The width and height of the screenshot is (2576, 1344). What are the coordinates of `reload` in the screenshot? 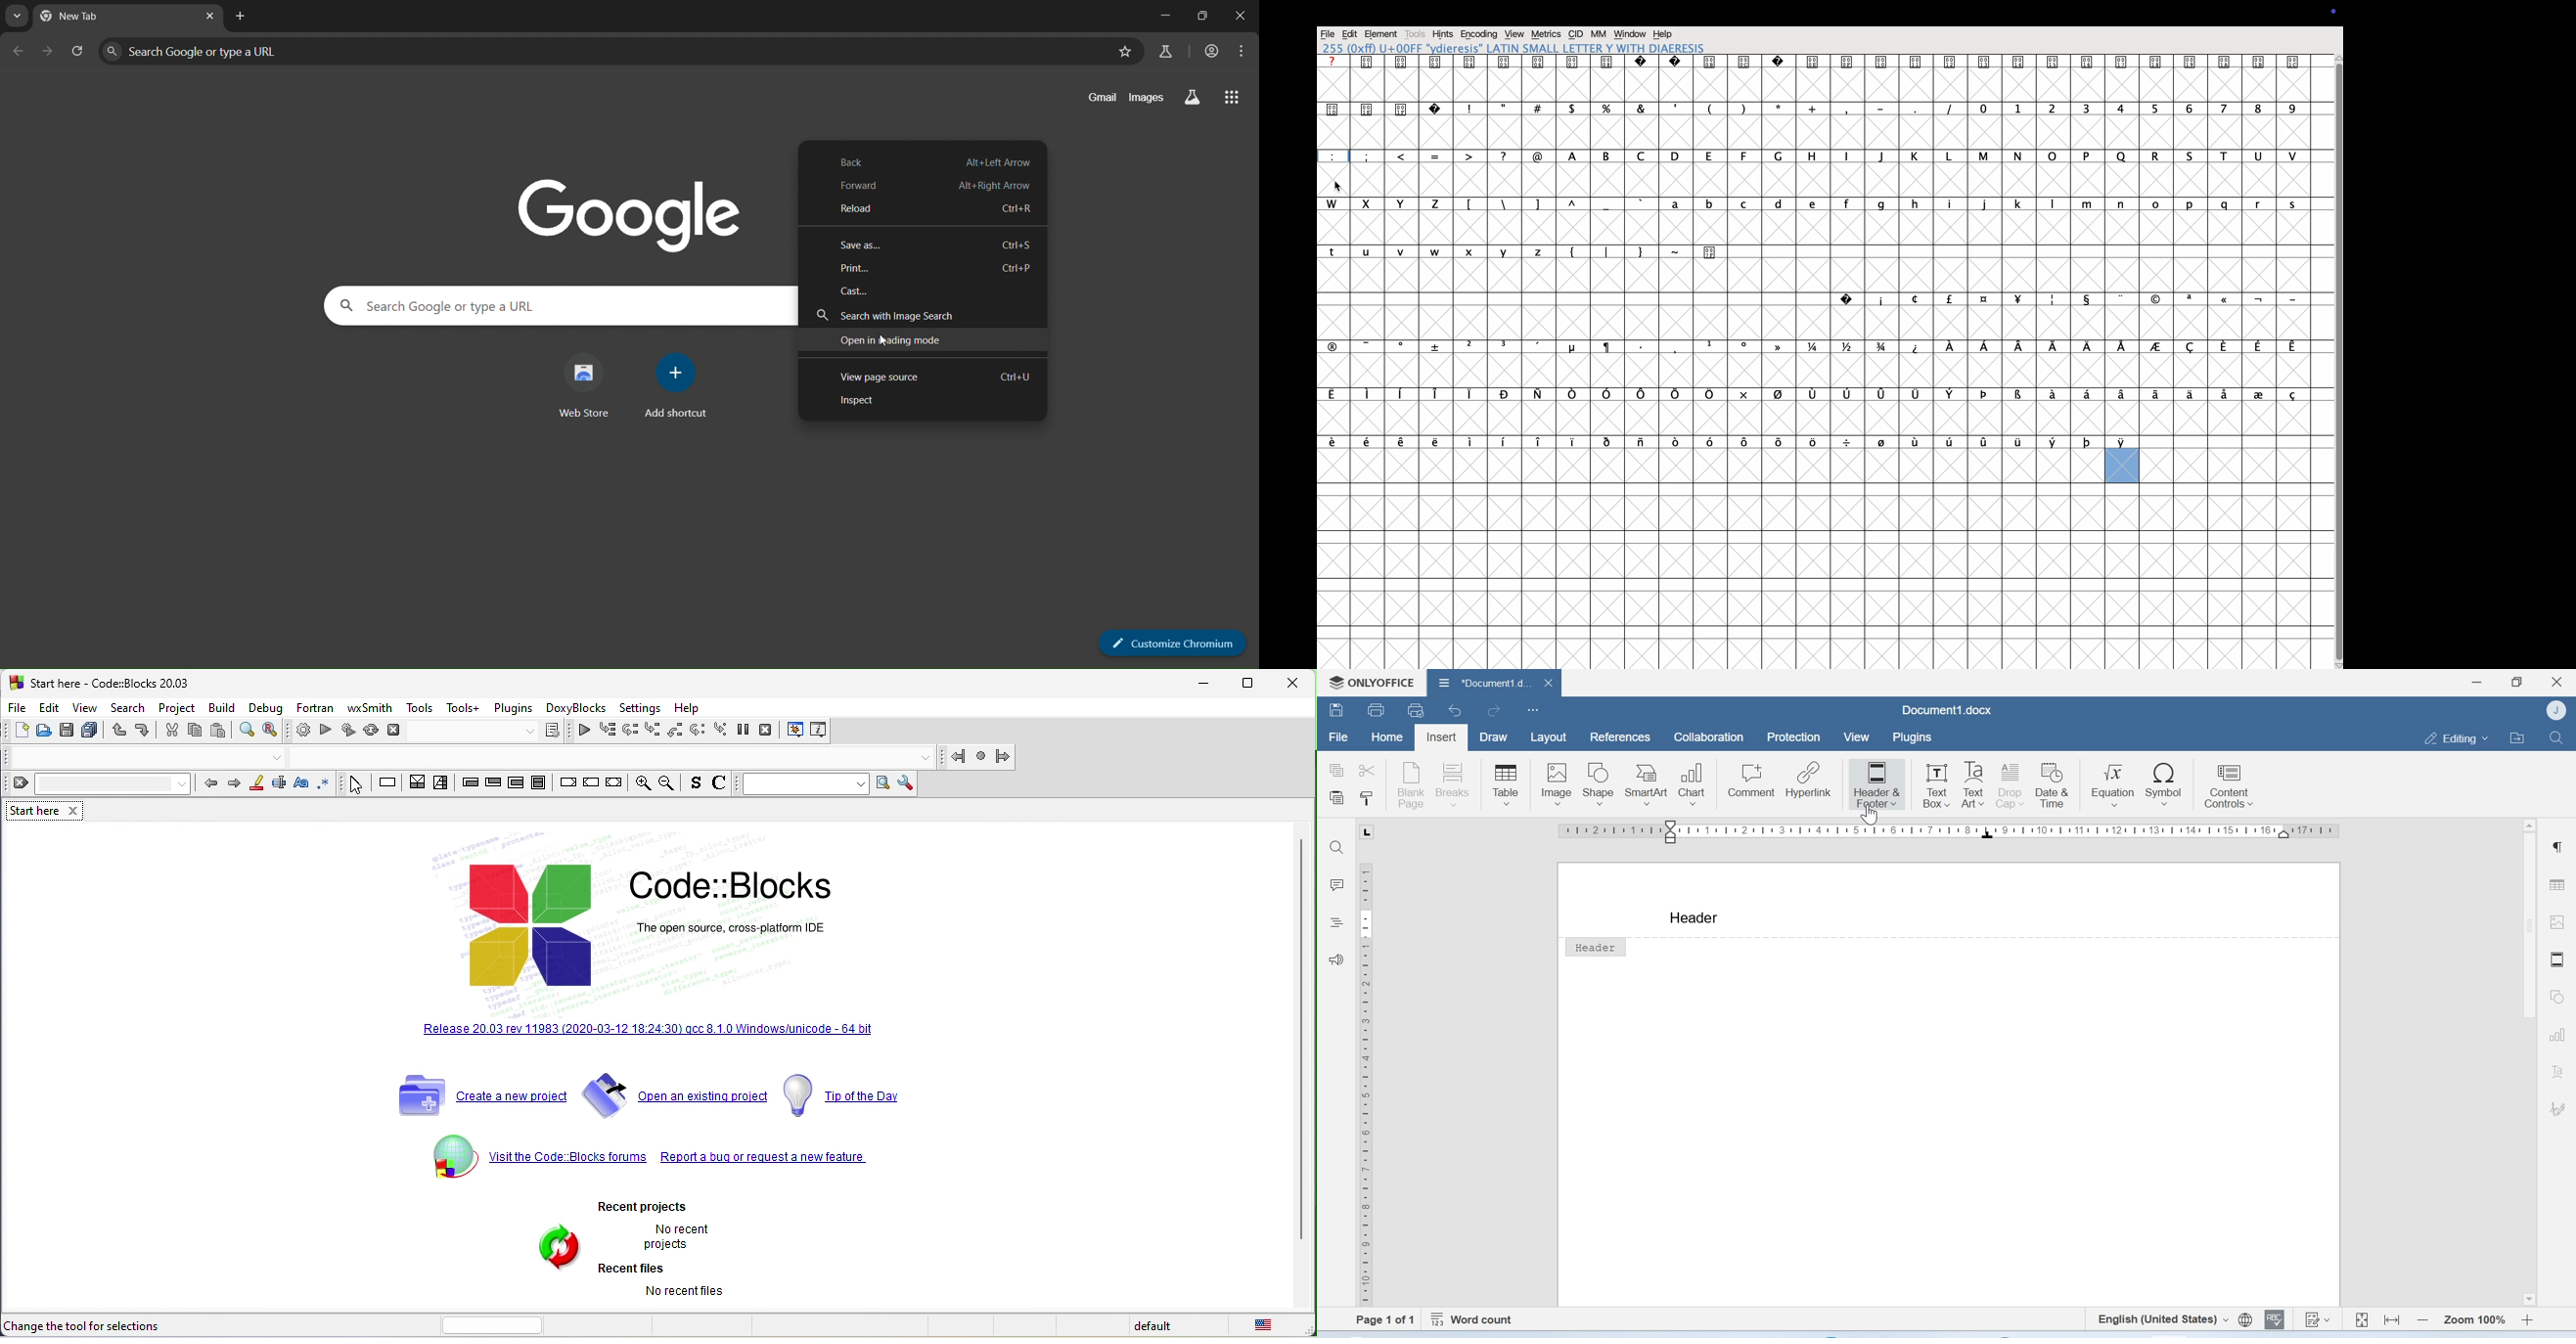 It's located at (929, 208).